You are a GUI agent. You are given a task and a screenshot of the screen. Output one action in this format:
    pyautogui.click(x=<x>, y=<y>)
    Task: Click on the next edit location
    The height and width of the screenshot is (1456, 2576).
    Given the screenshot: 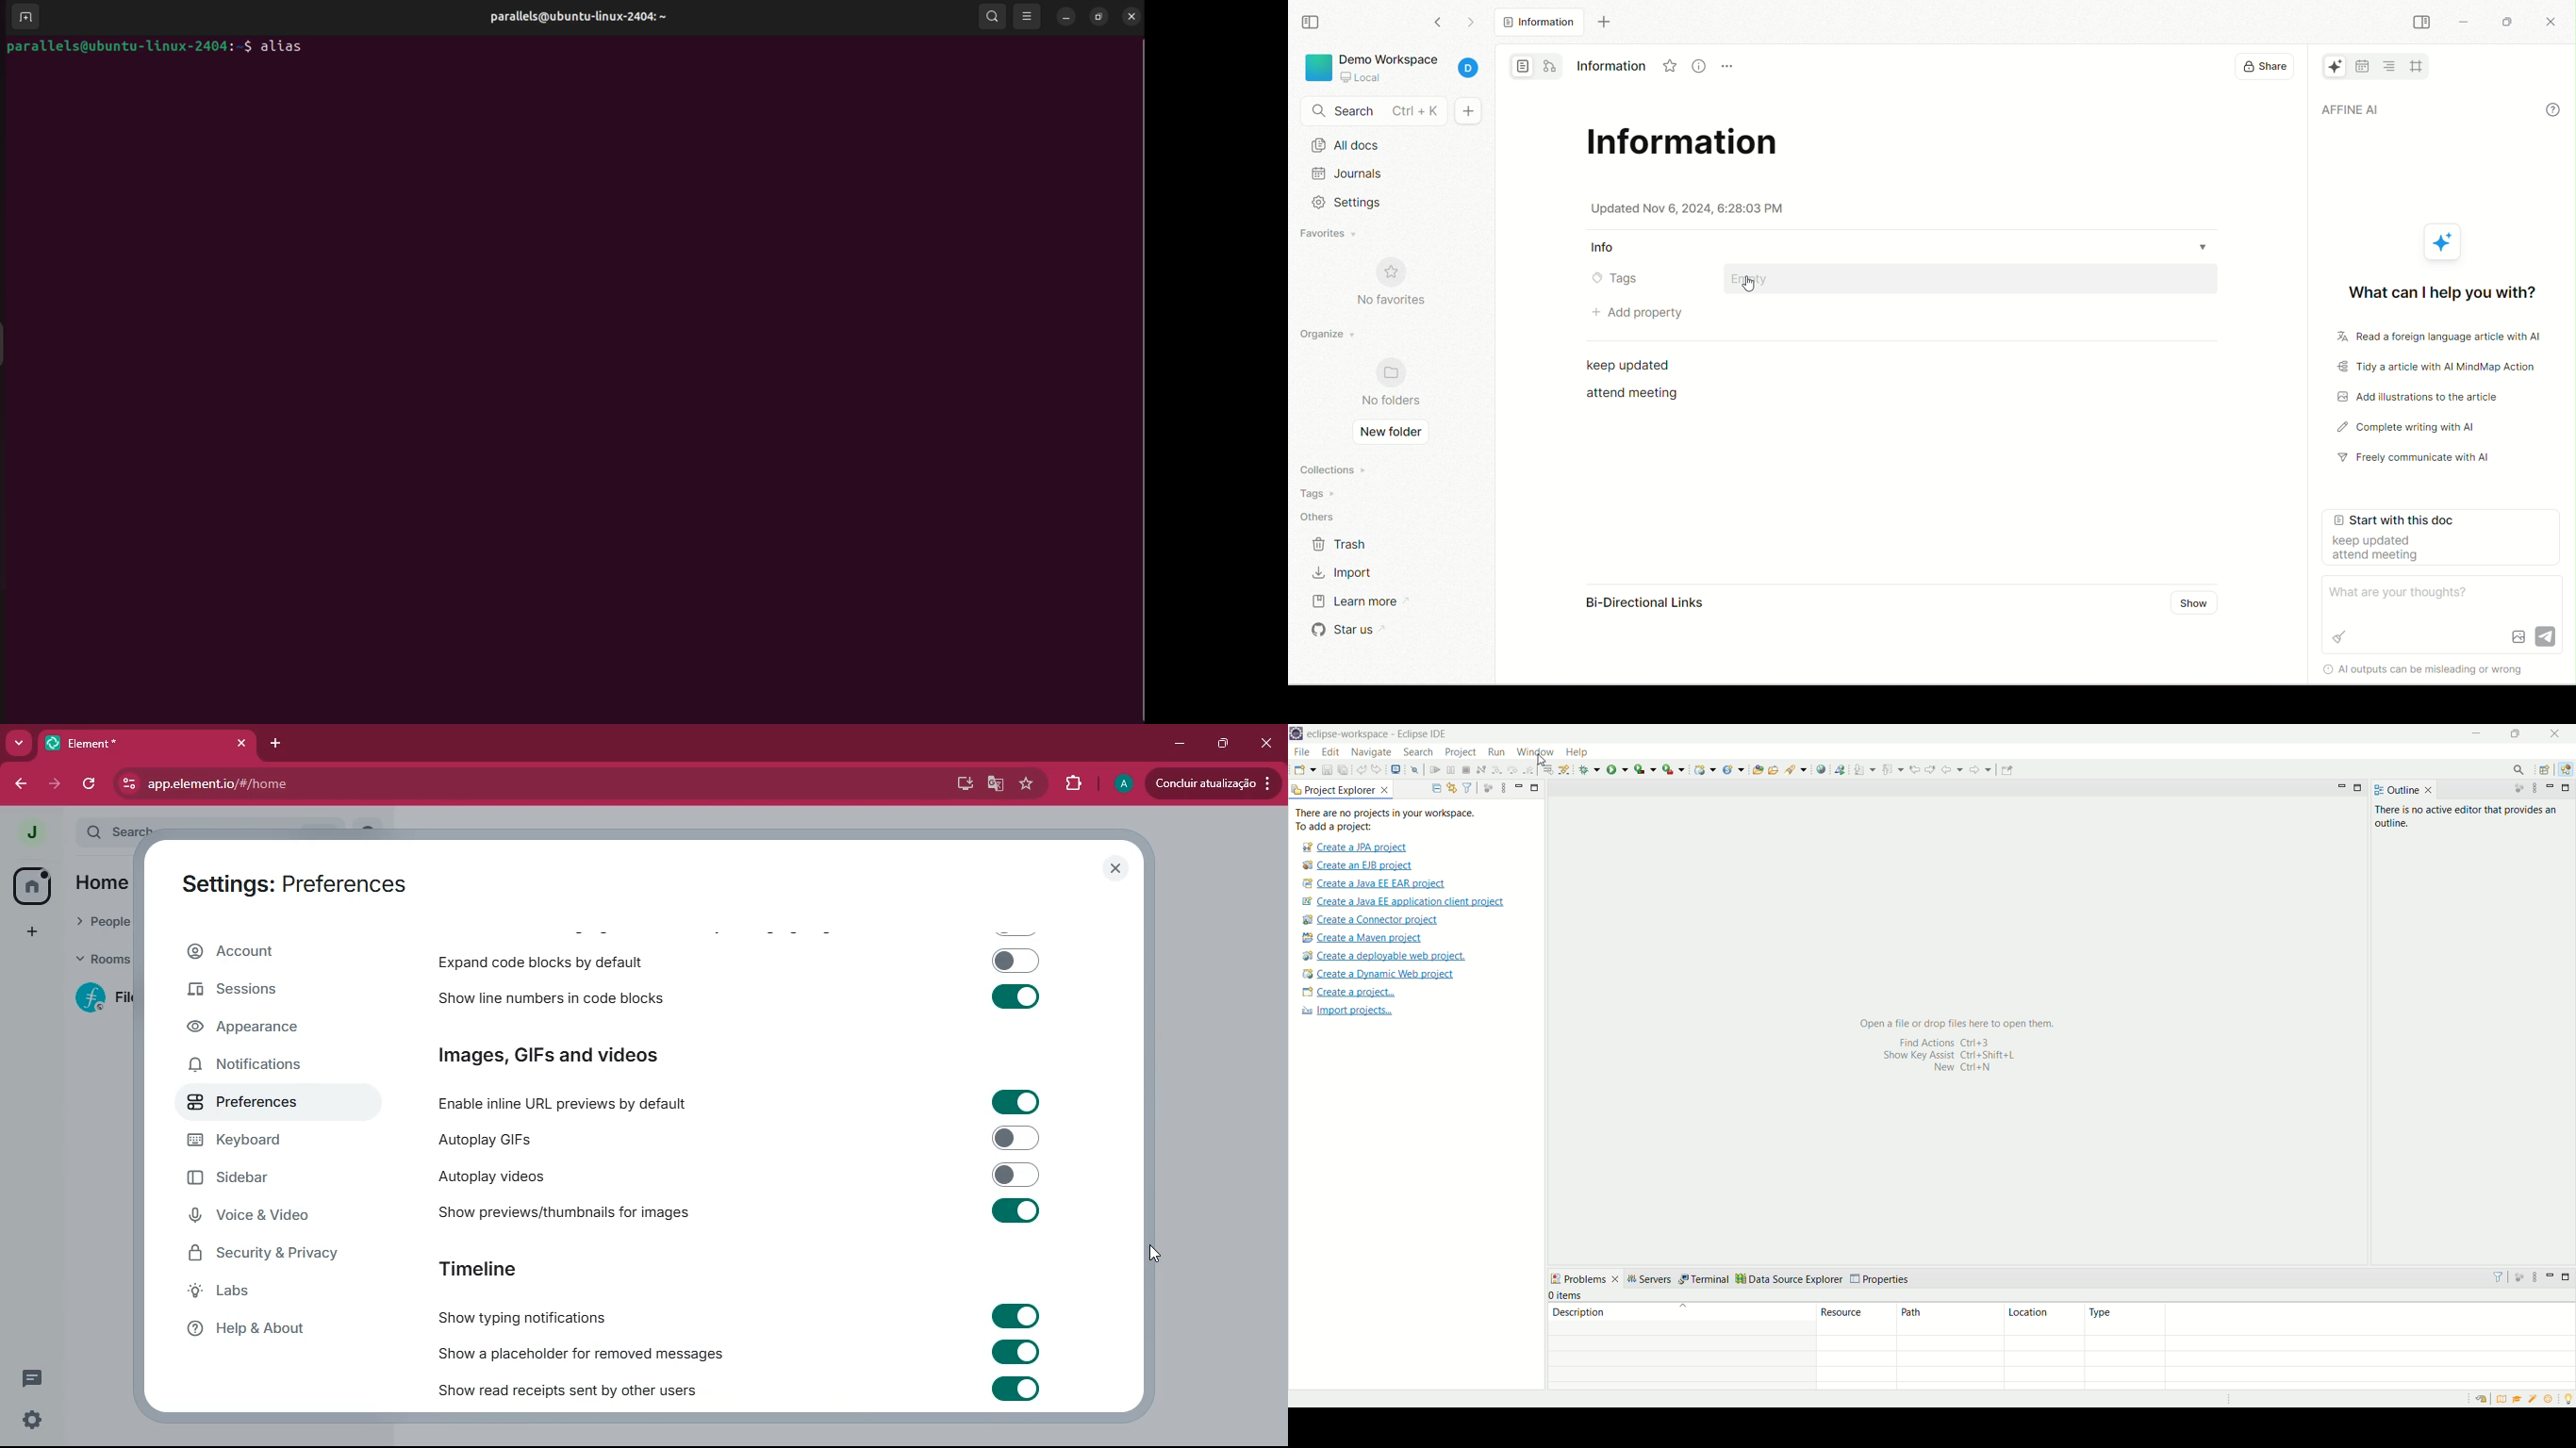 What is the action you would take?
    pyautogui.click(x=1932, y=768)
    